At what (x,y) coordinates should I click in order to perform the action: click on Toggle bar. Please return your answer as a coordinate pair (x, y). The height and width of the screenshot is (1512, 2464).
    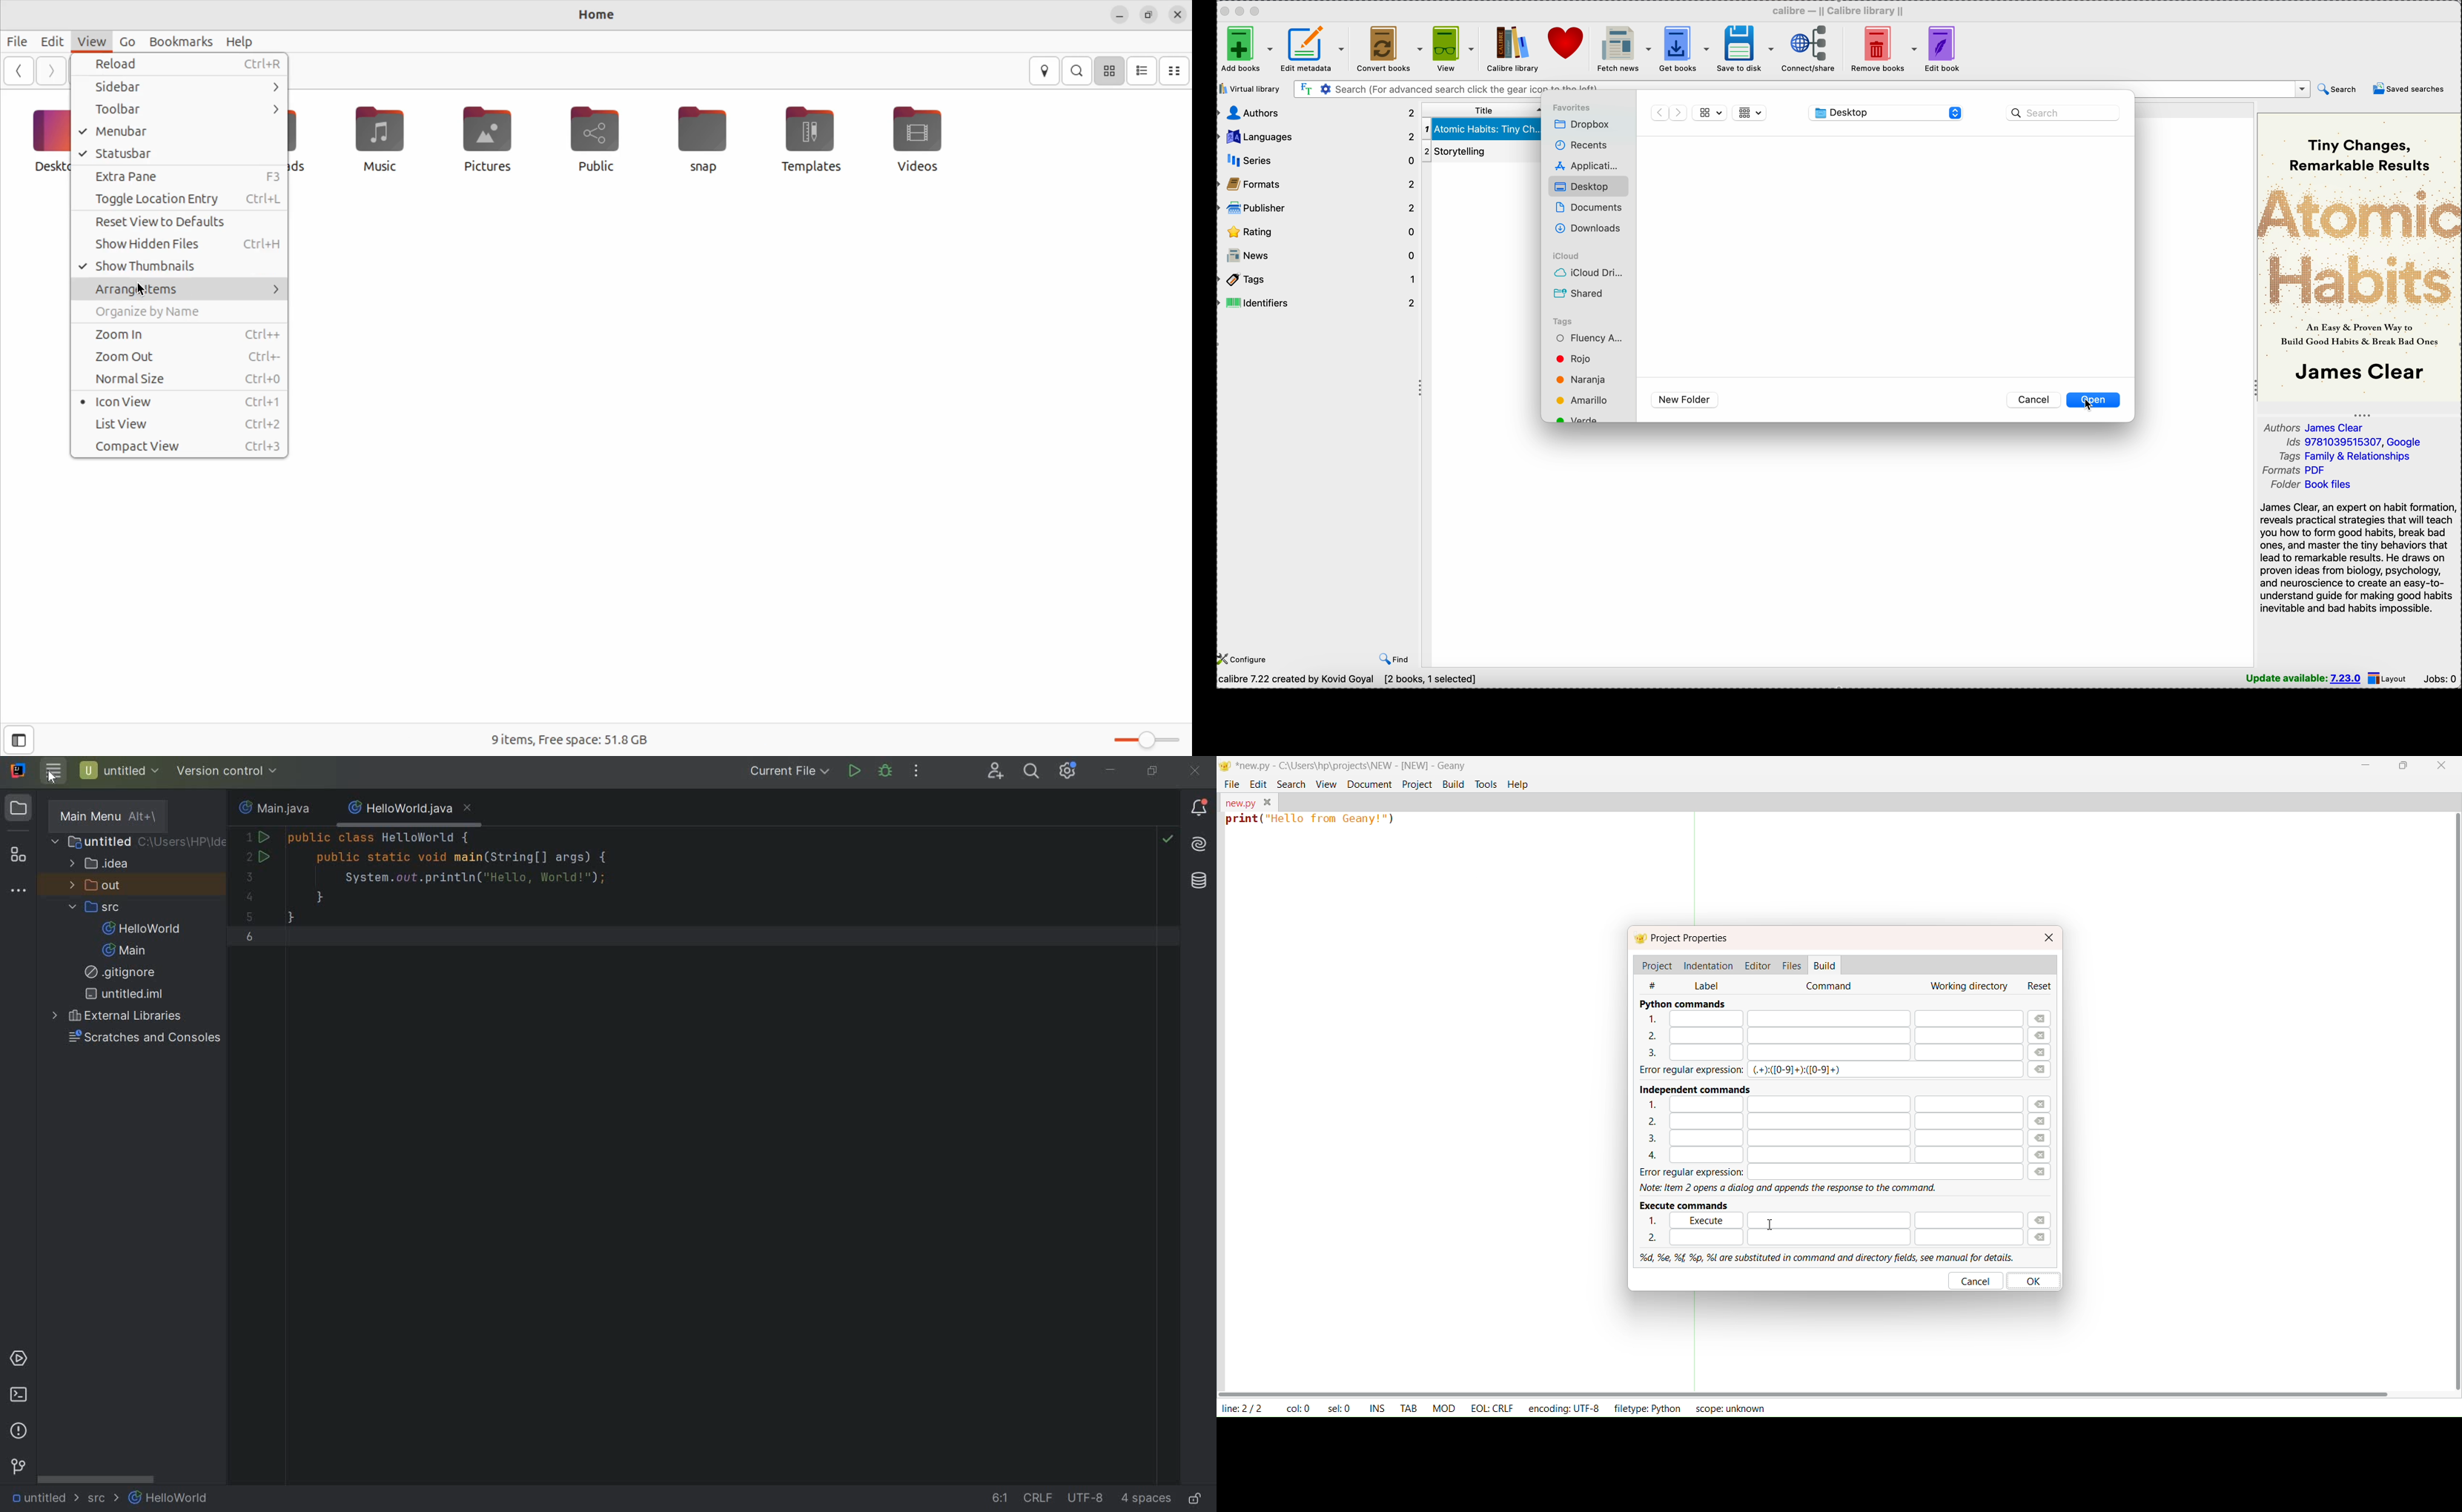
    Looking at the image, I should click on (1144, 738).